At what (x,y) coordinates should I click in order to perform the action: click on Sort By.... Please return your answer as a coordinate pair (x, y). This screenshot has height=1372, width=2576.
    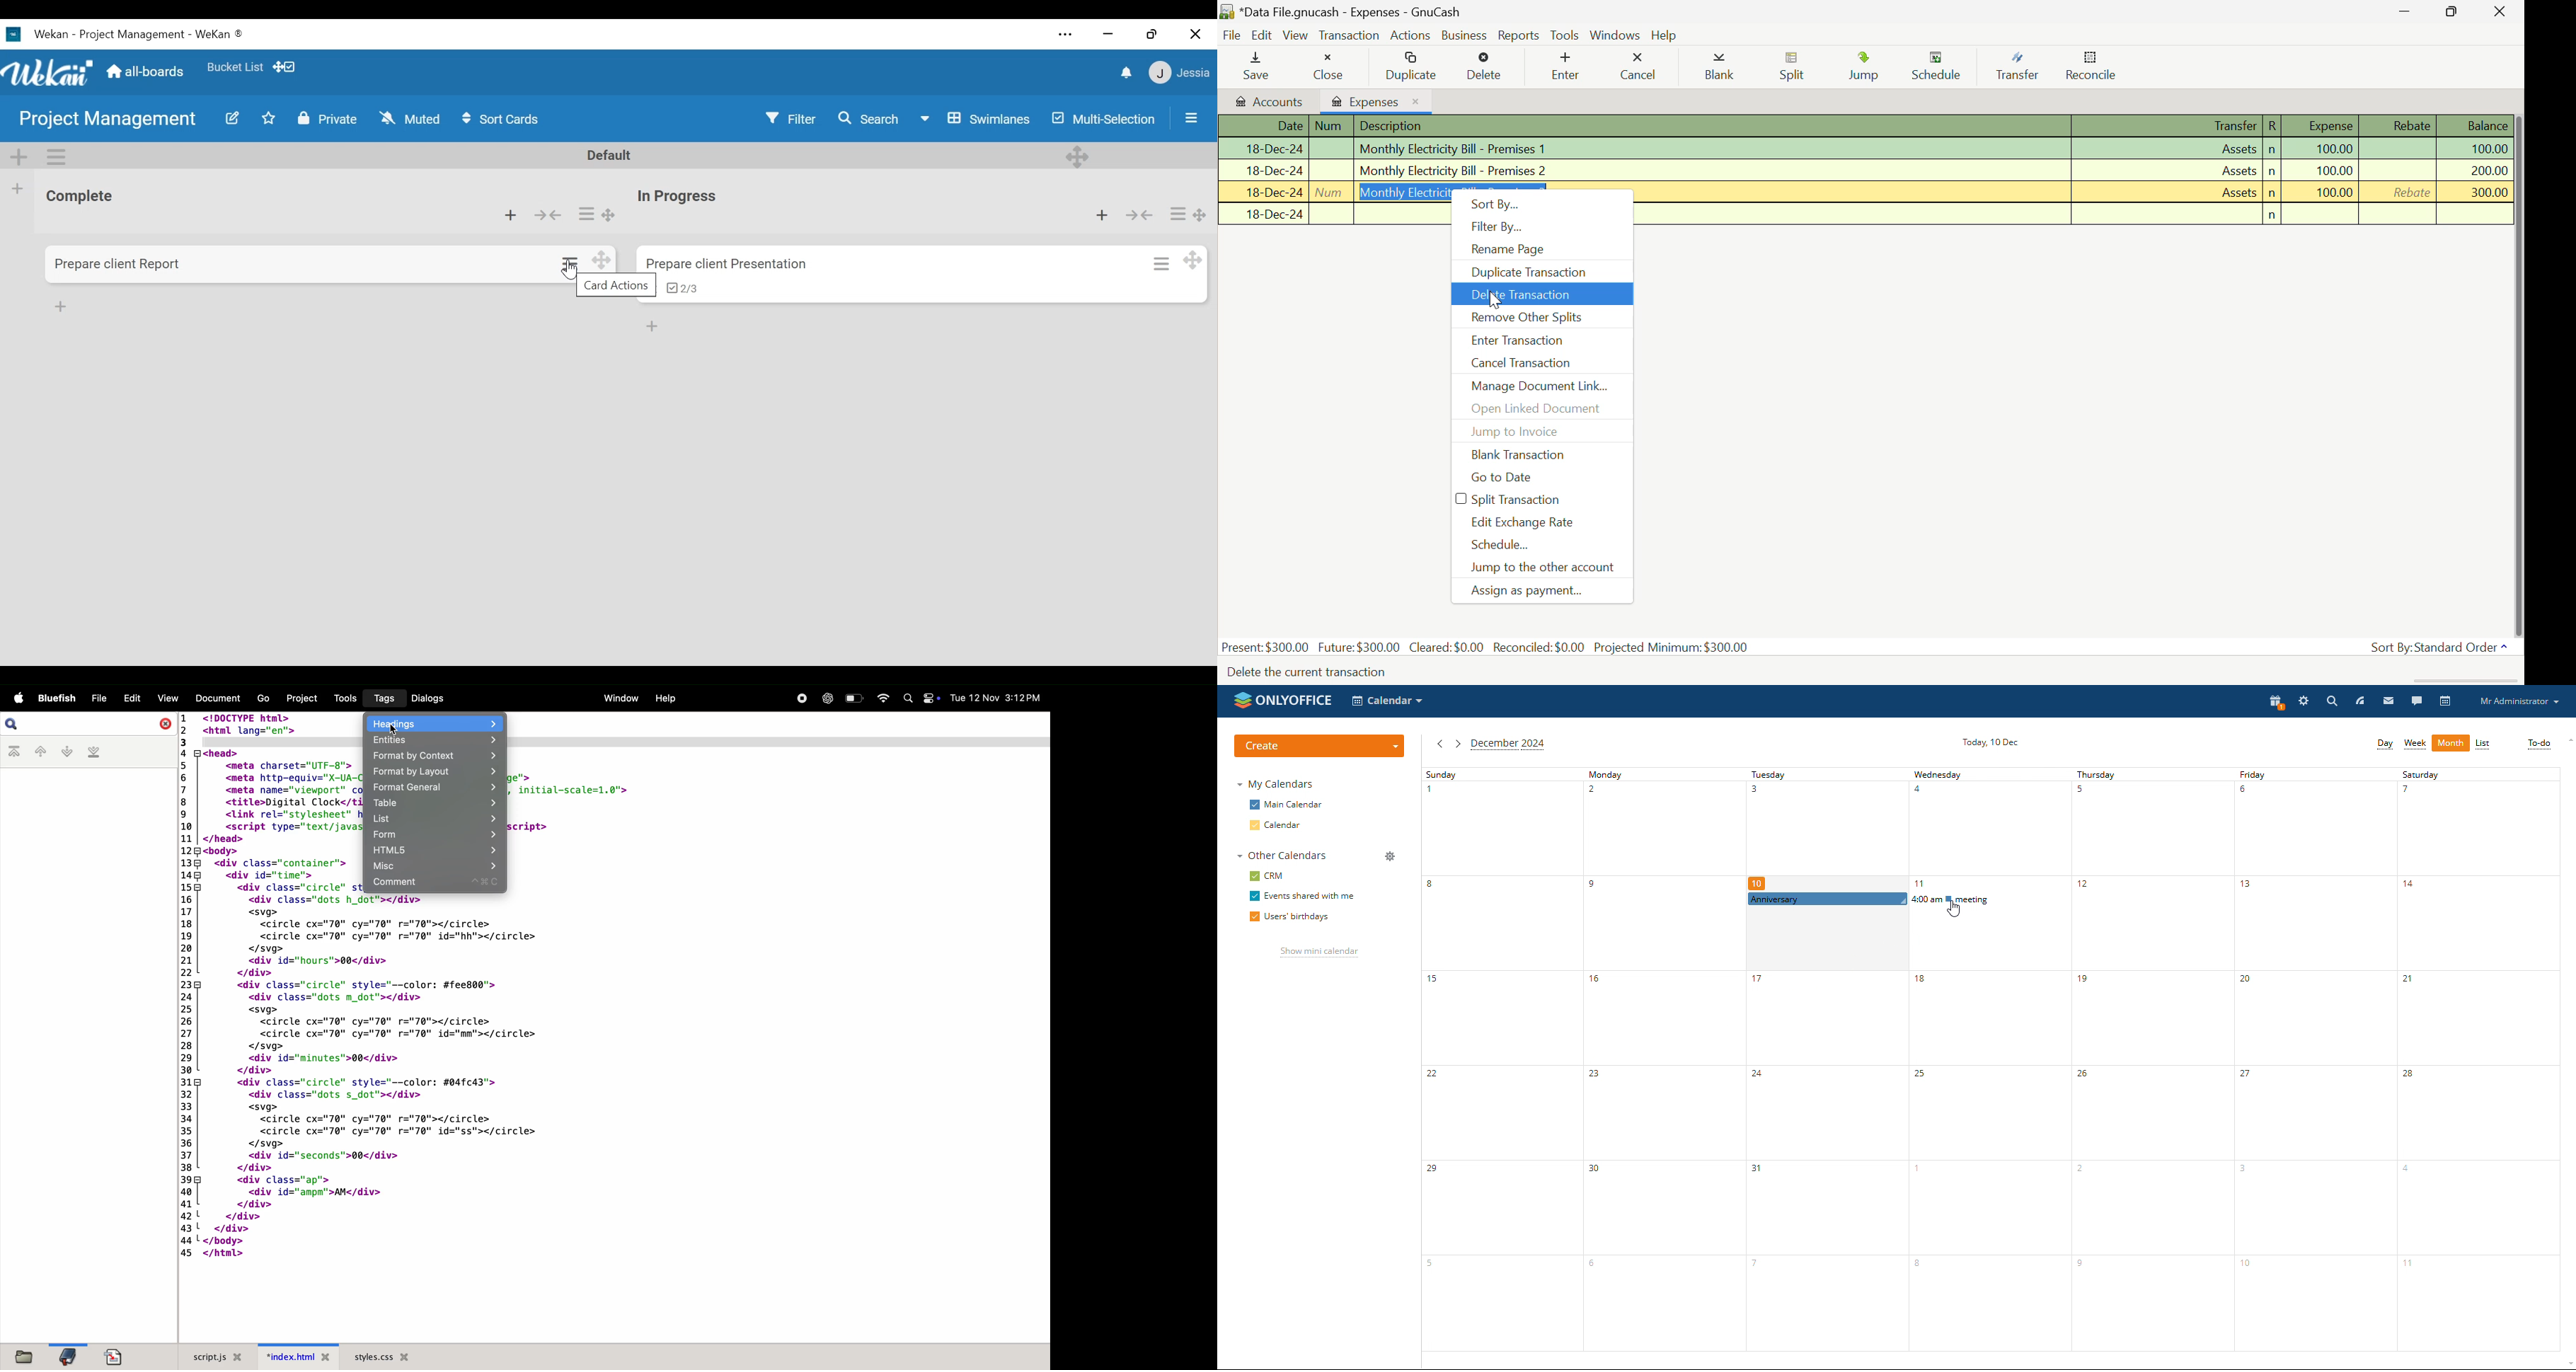
    Looking at the image, I should click on (1543, 202).